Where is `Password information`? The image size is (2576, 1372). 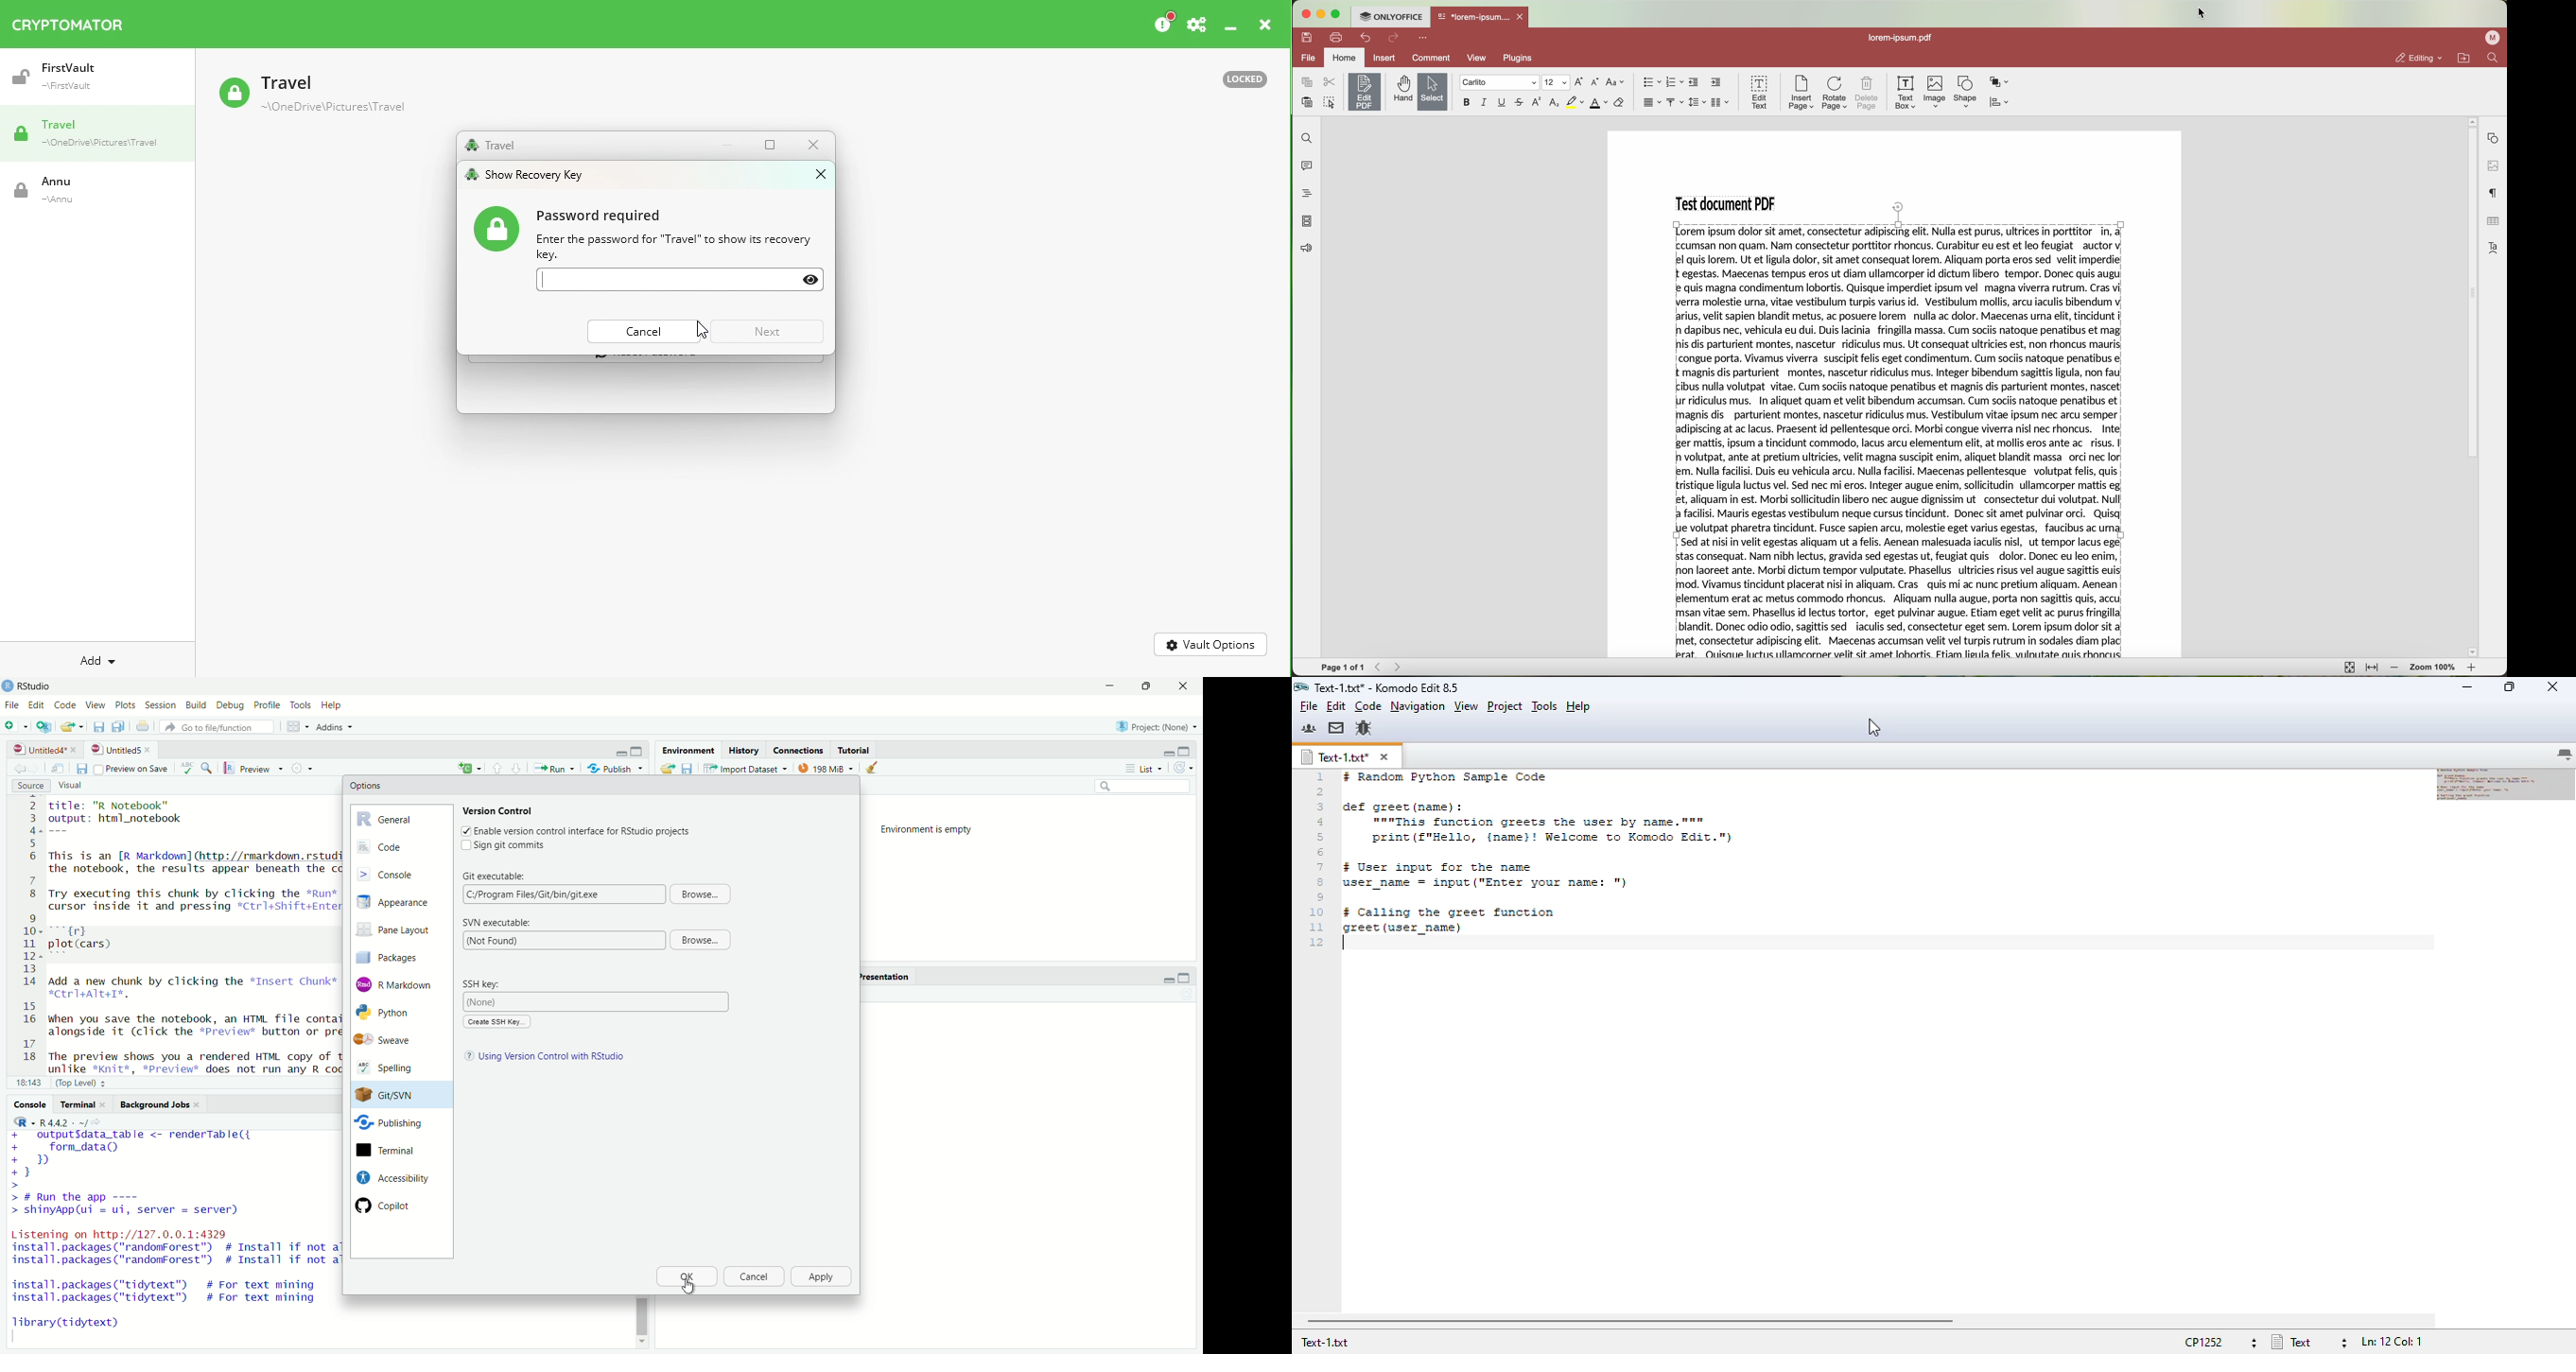 Password information is located at coordinates (653, 233).